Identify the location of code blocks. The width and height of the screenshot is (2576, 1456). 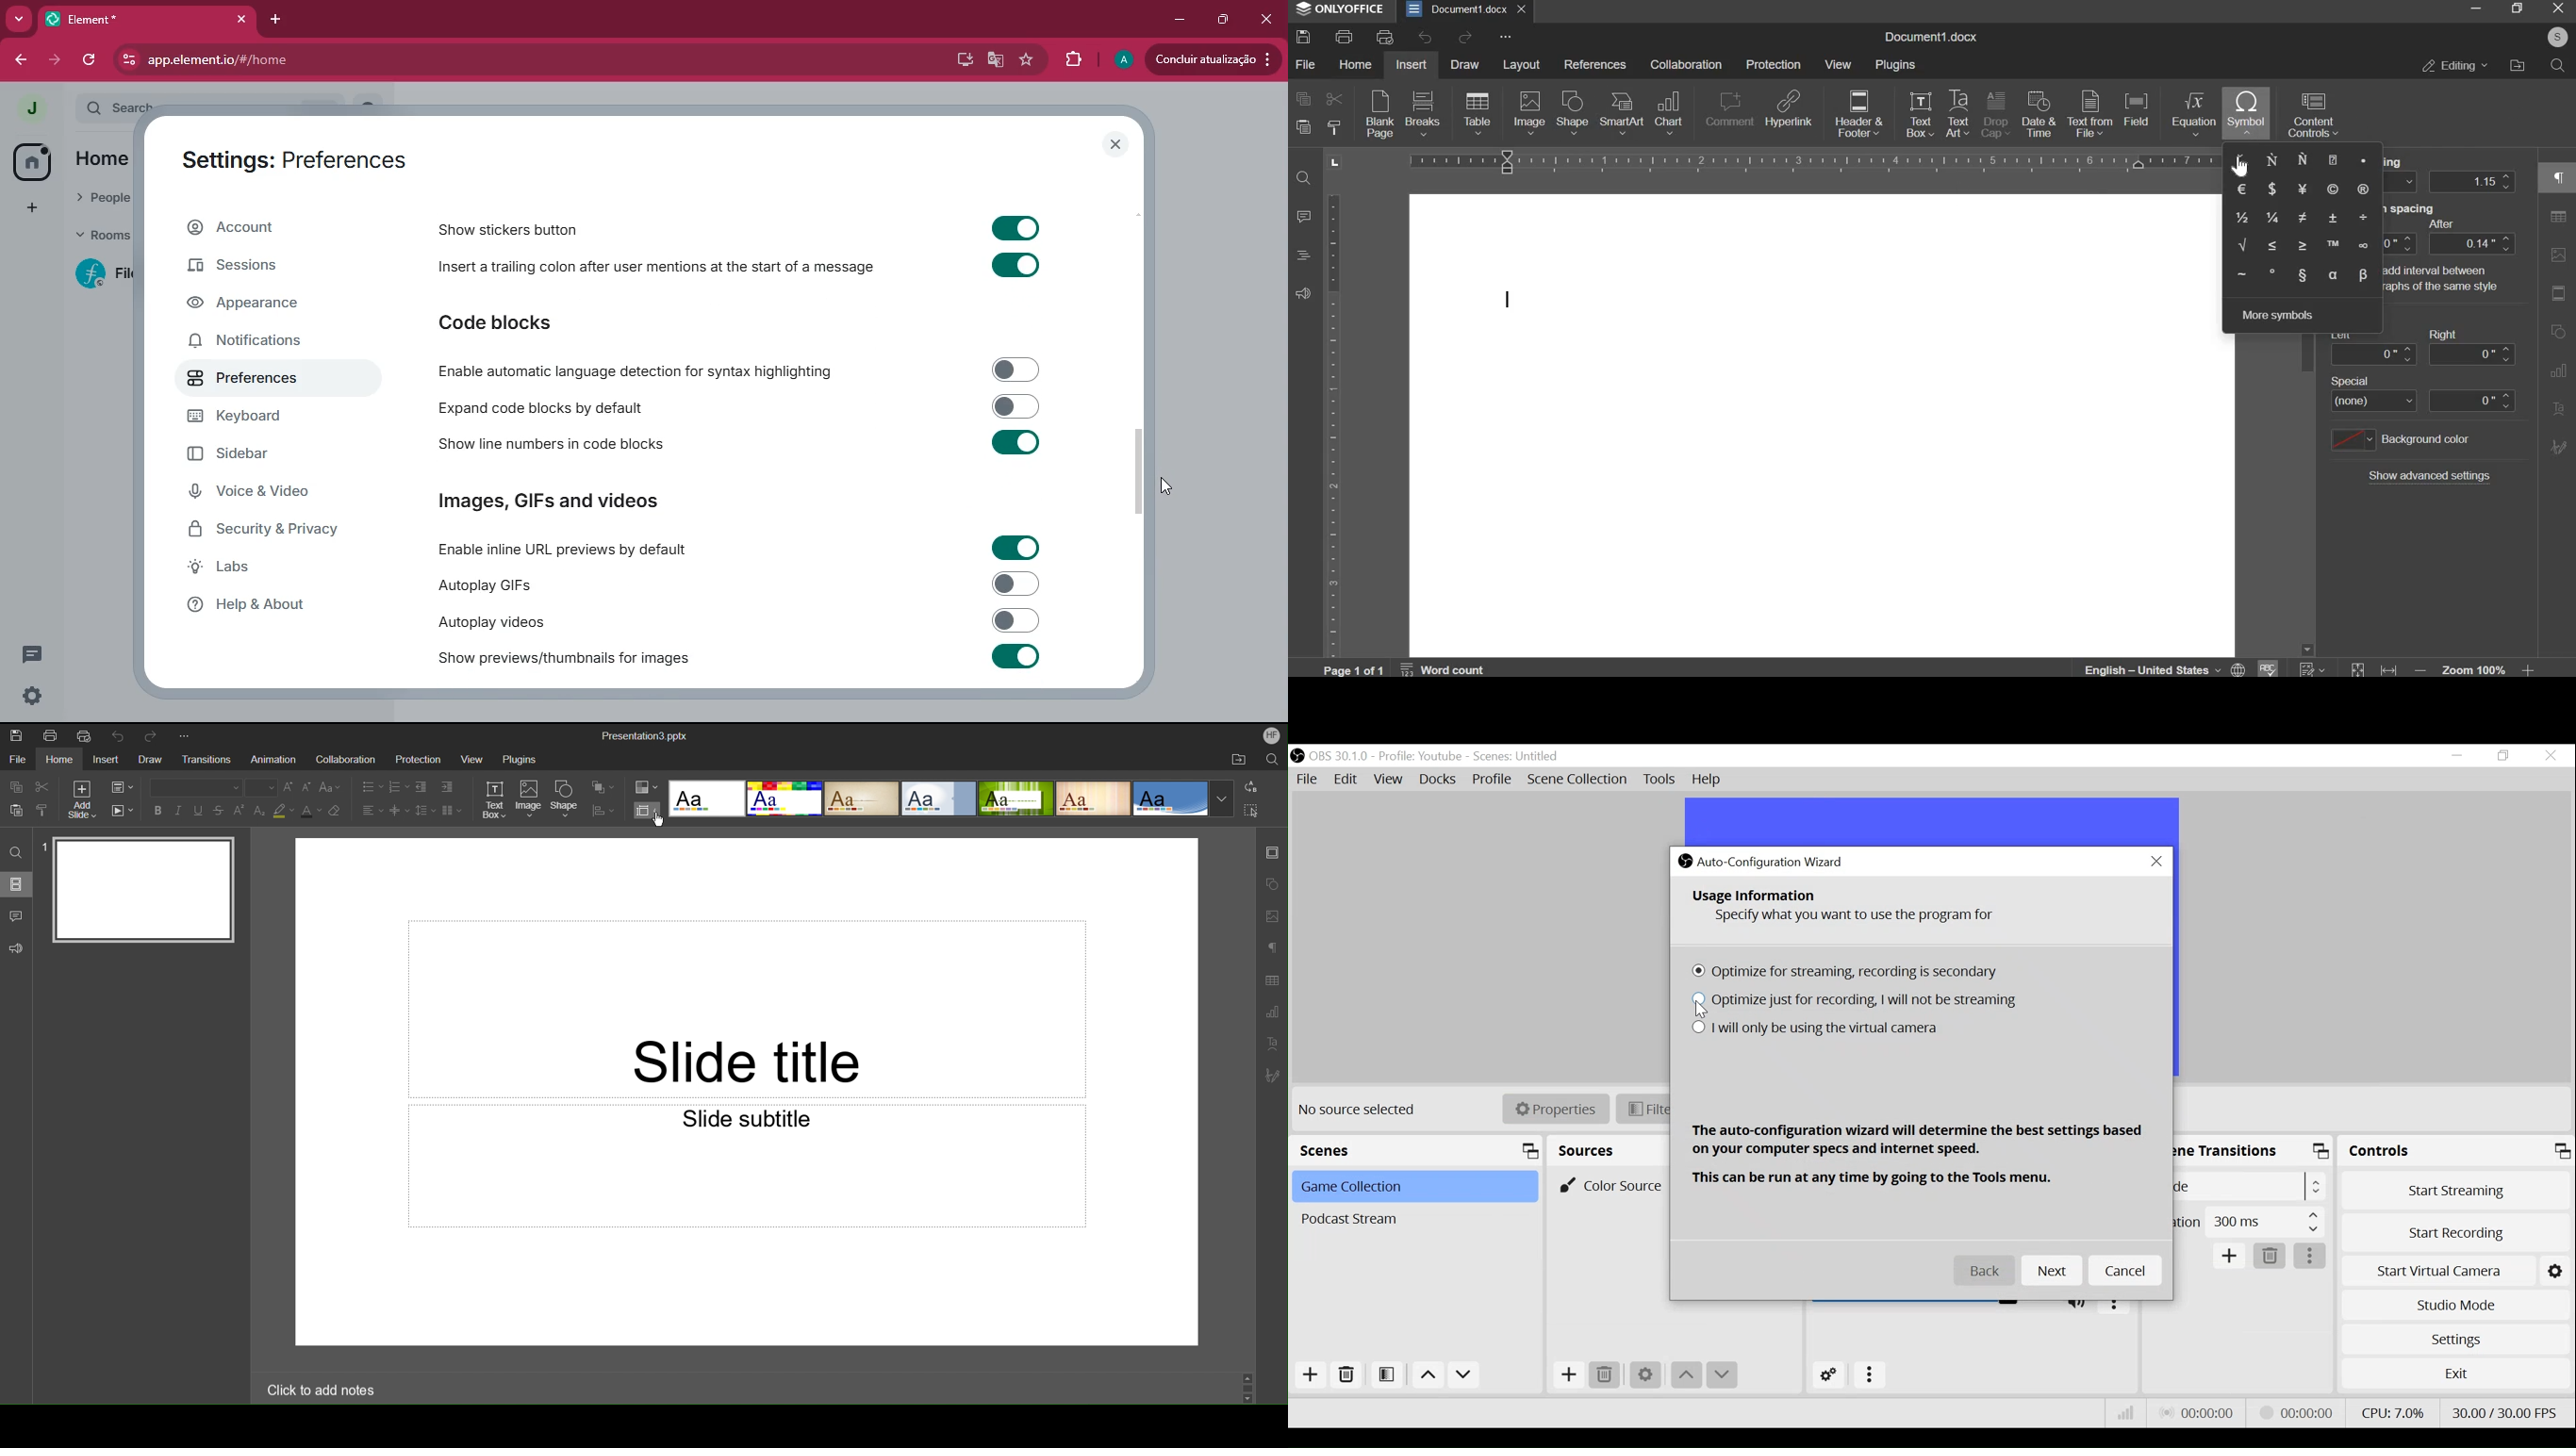
(540, 322).